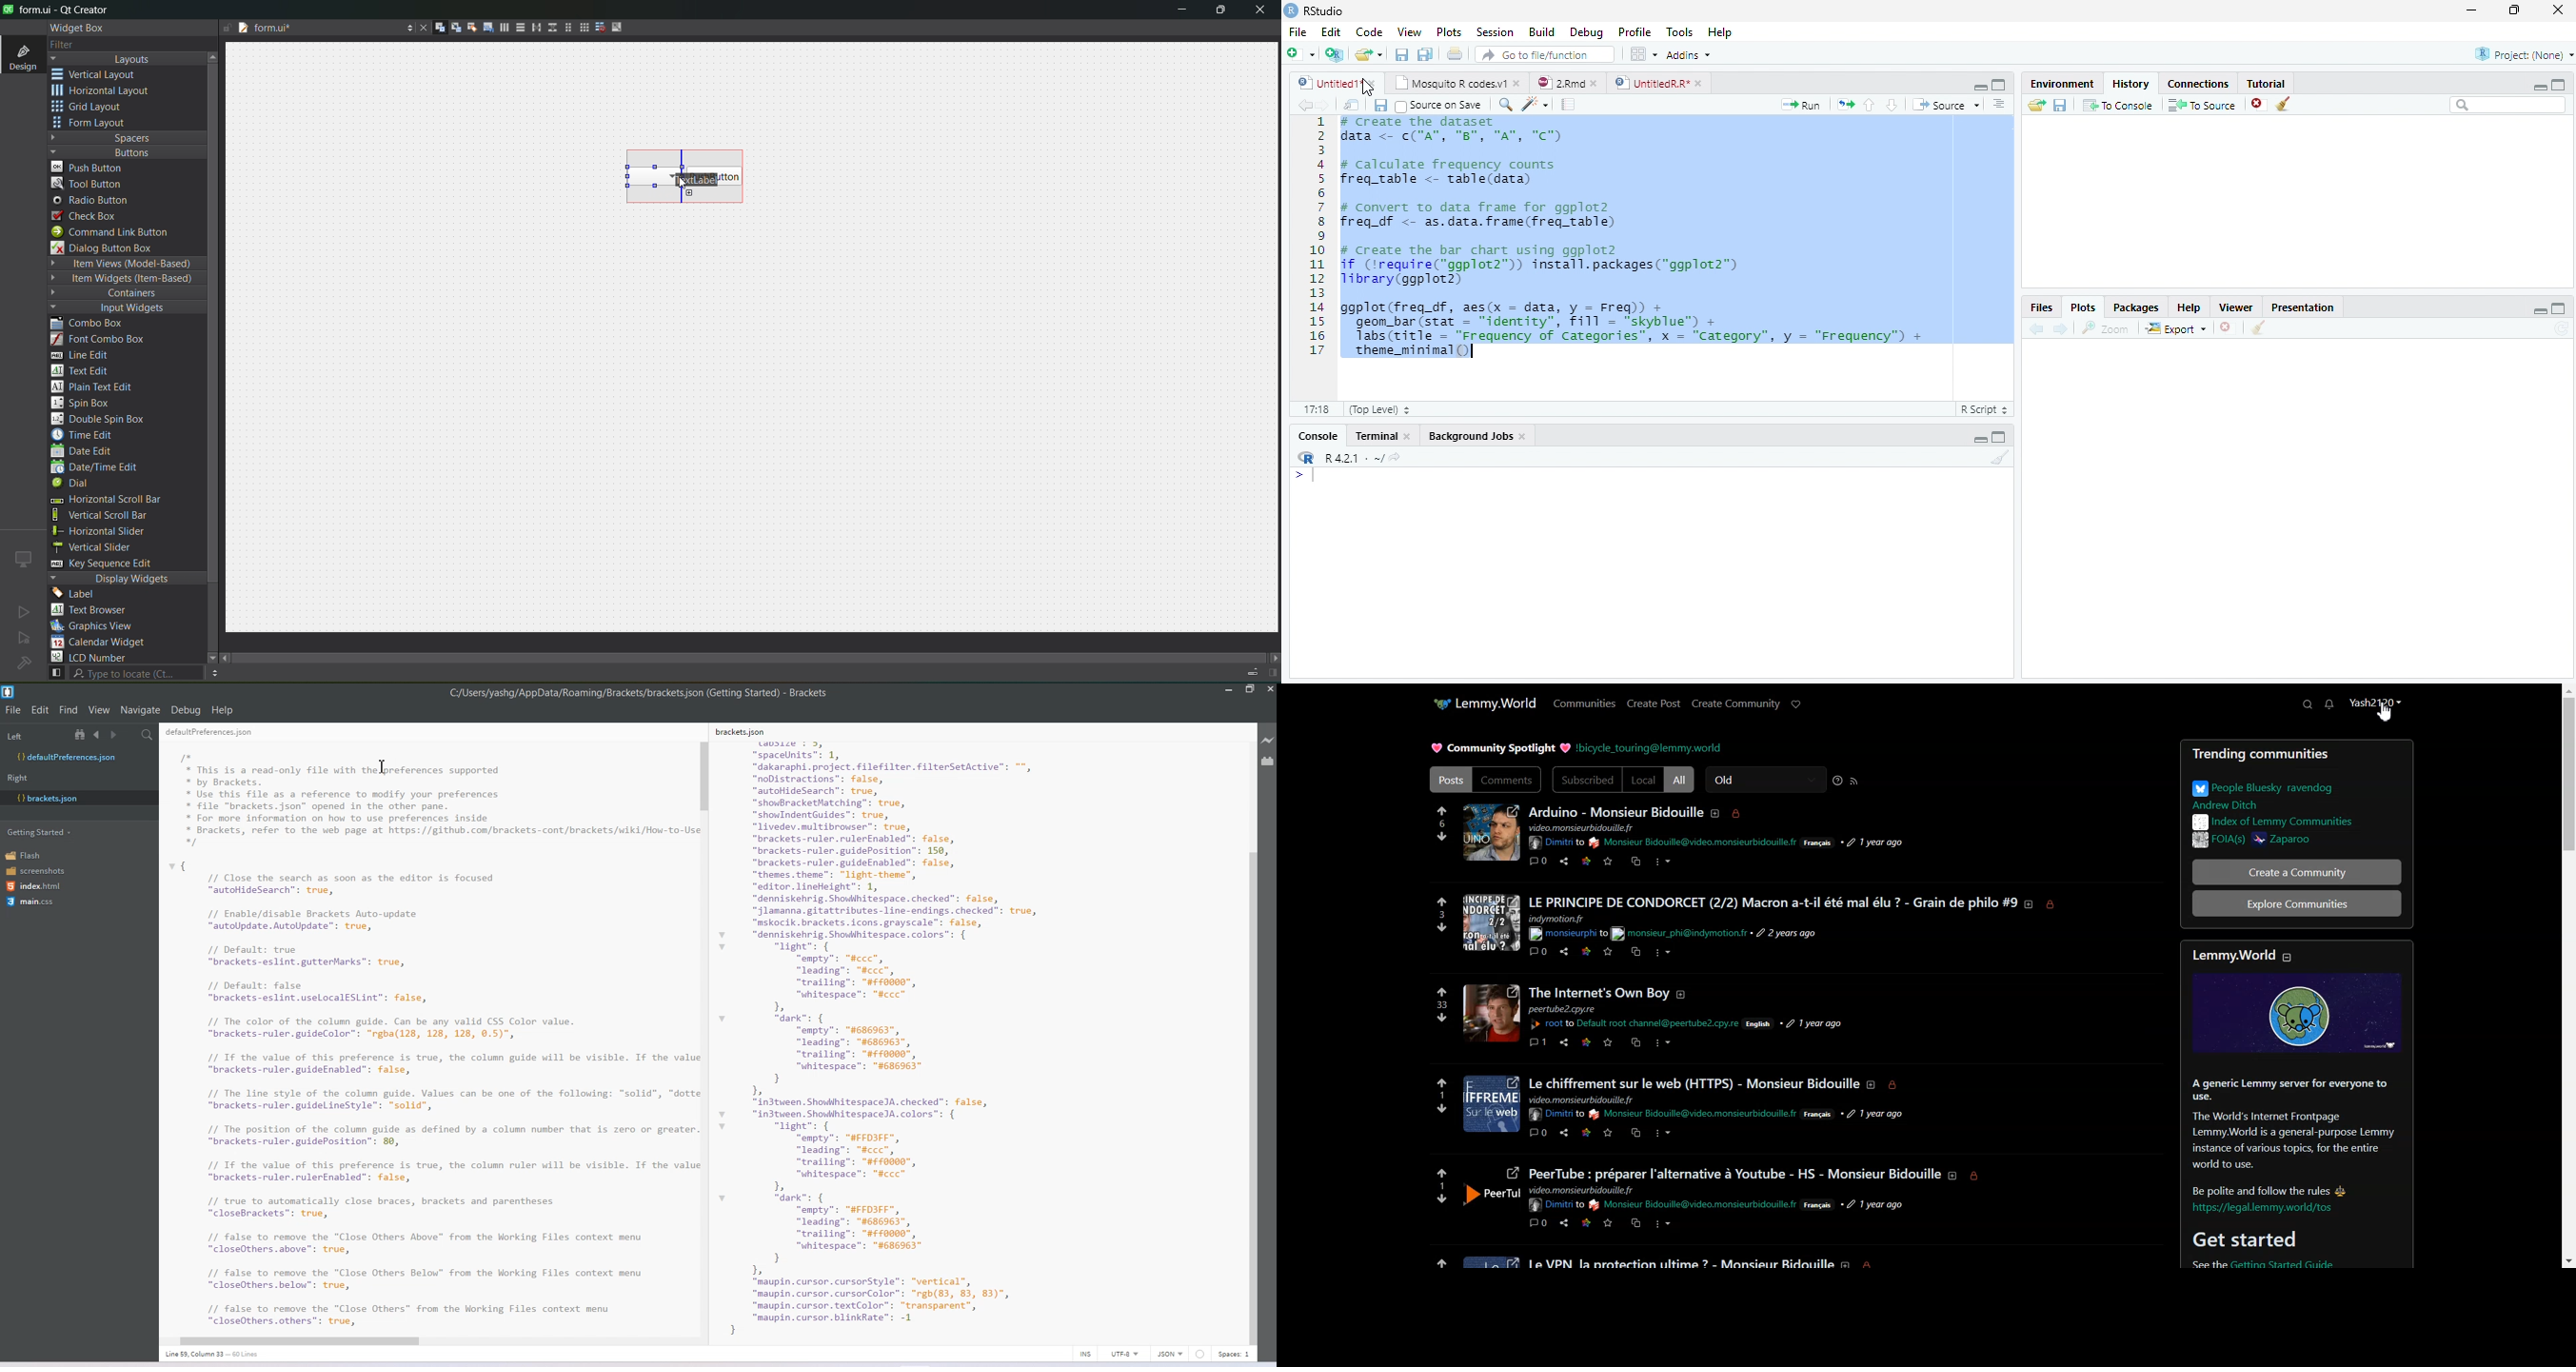  I want to click on Maximize, so click(2560, 84).